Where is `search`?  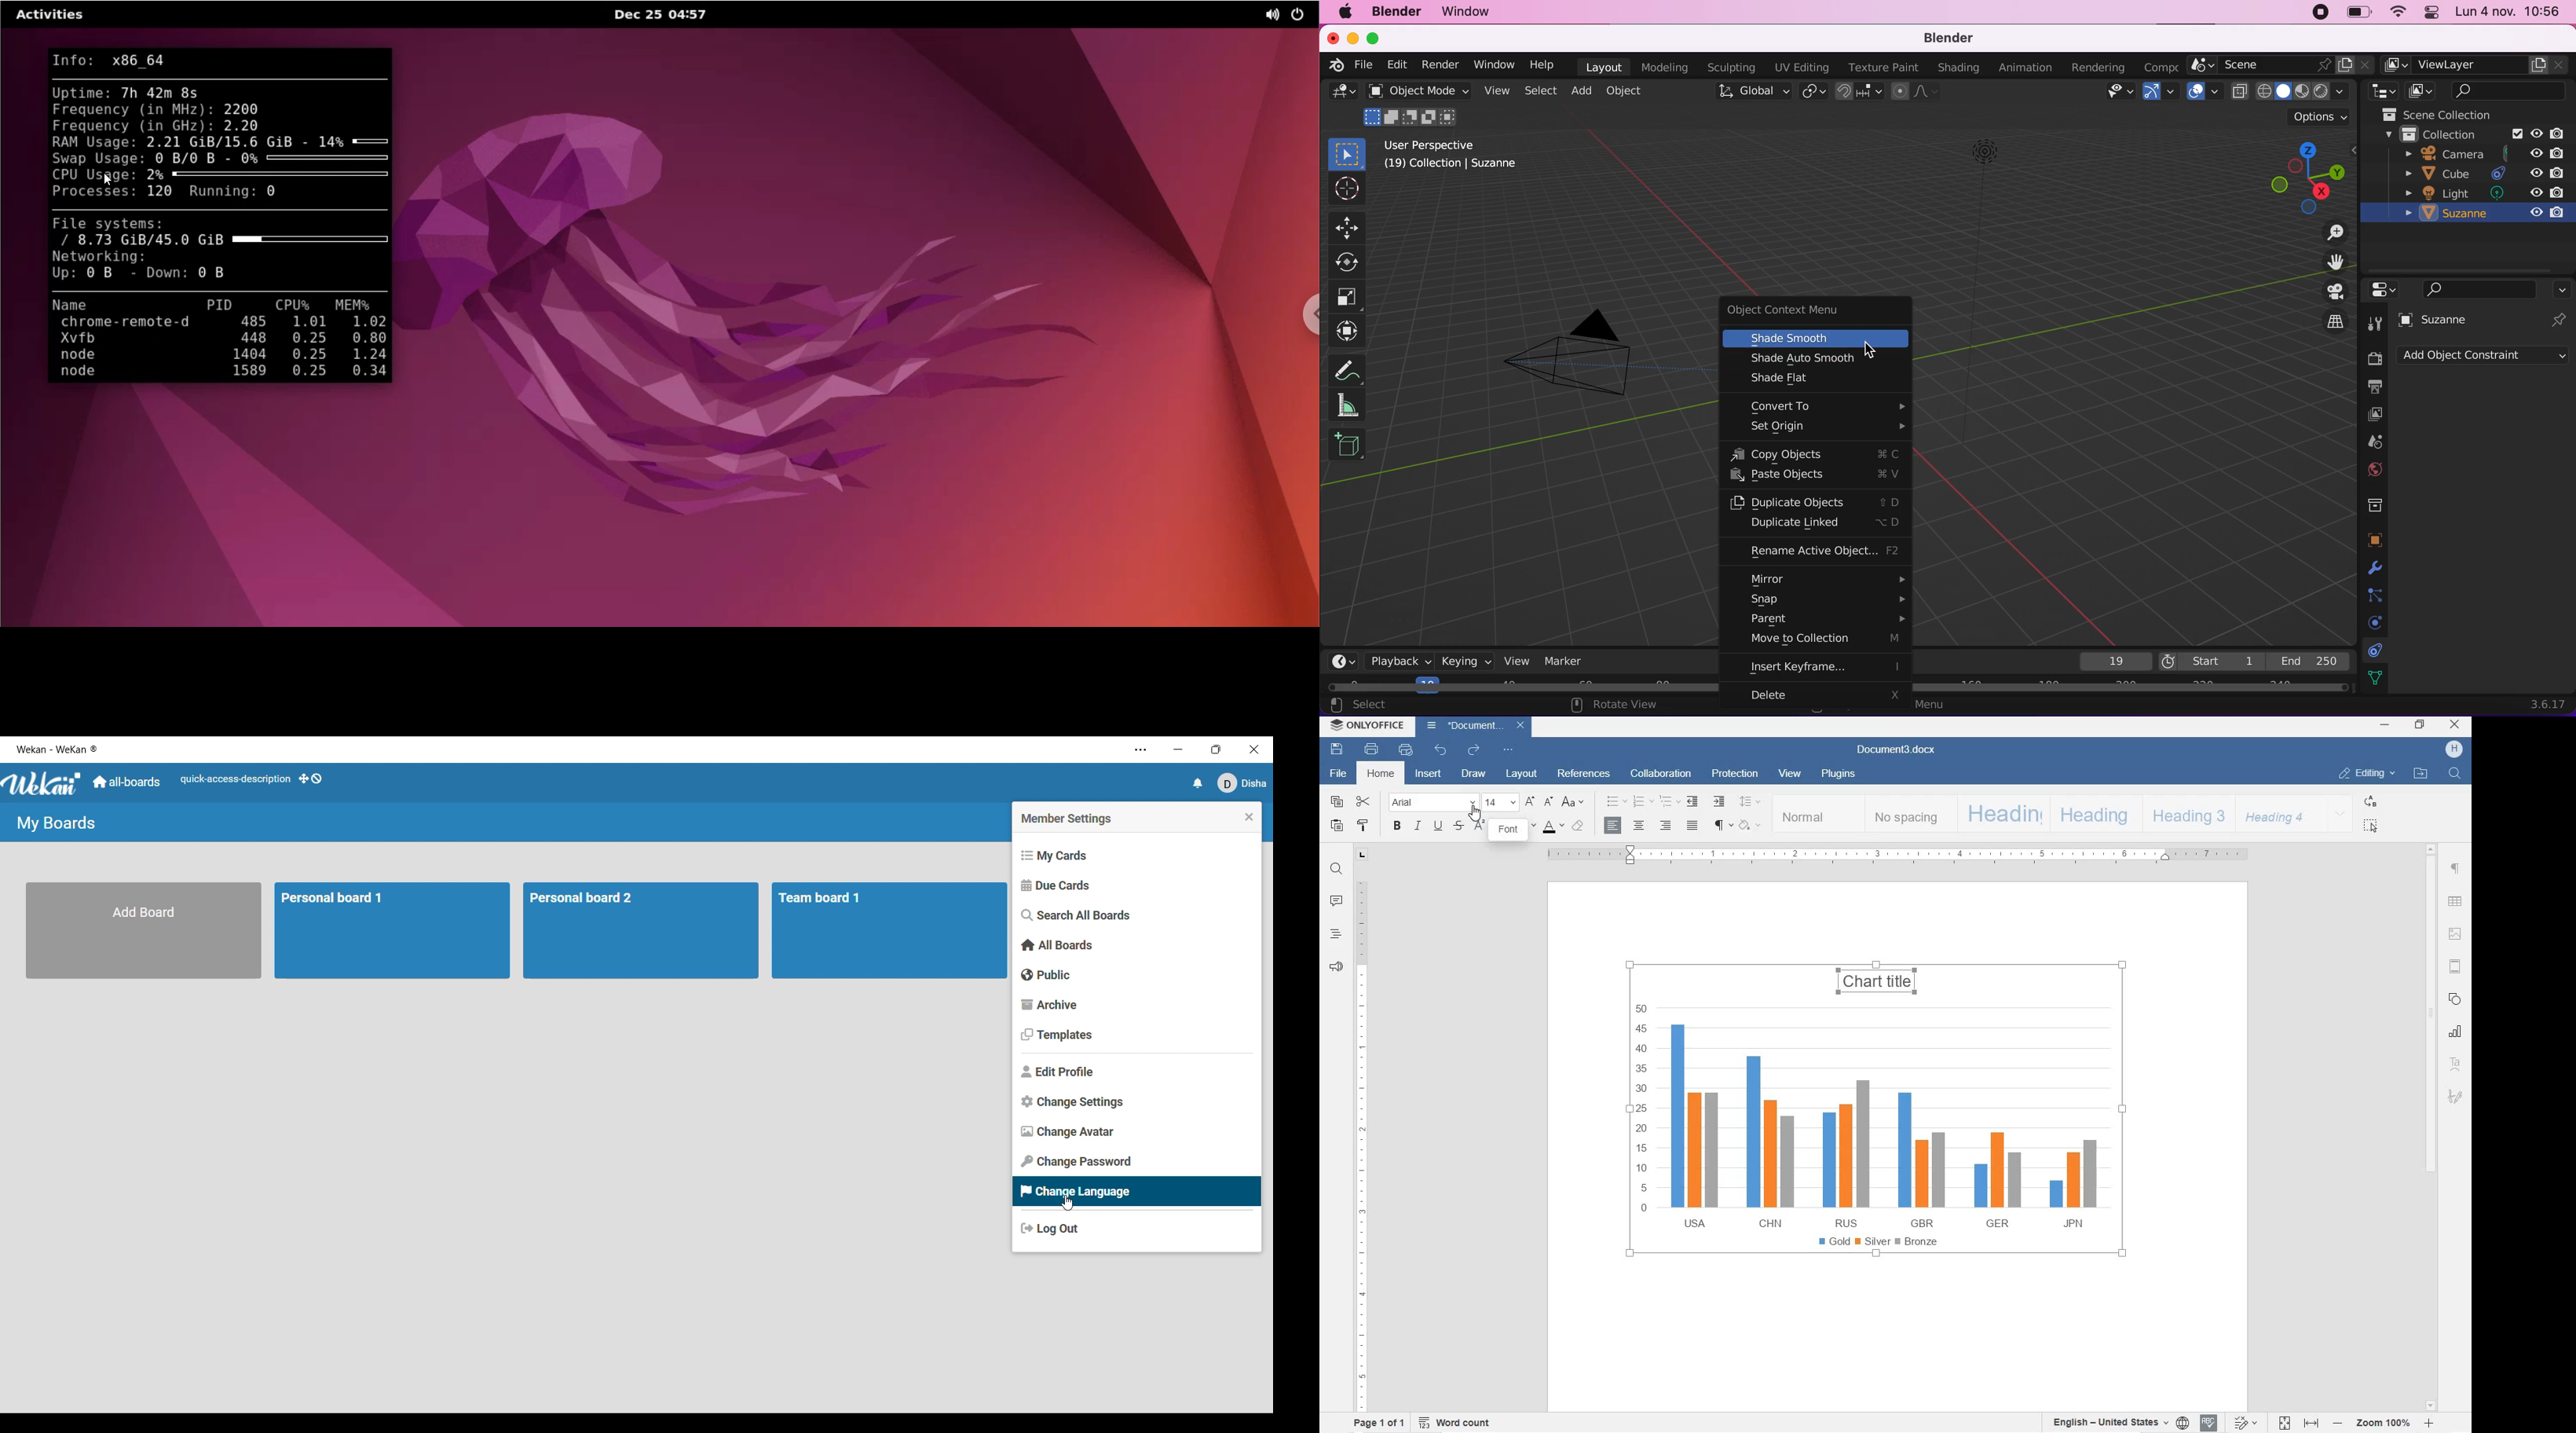 search is located at coordinates (2481, 288).